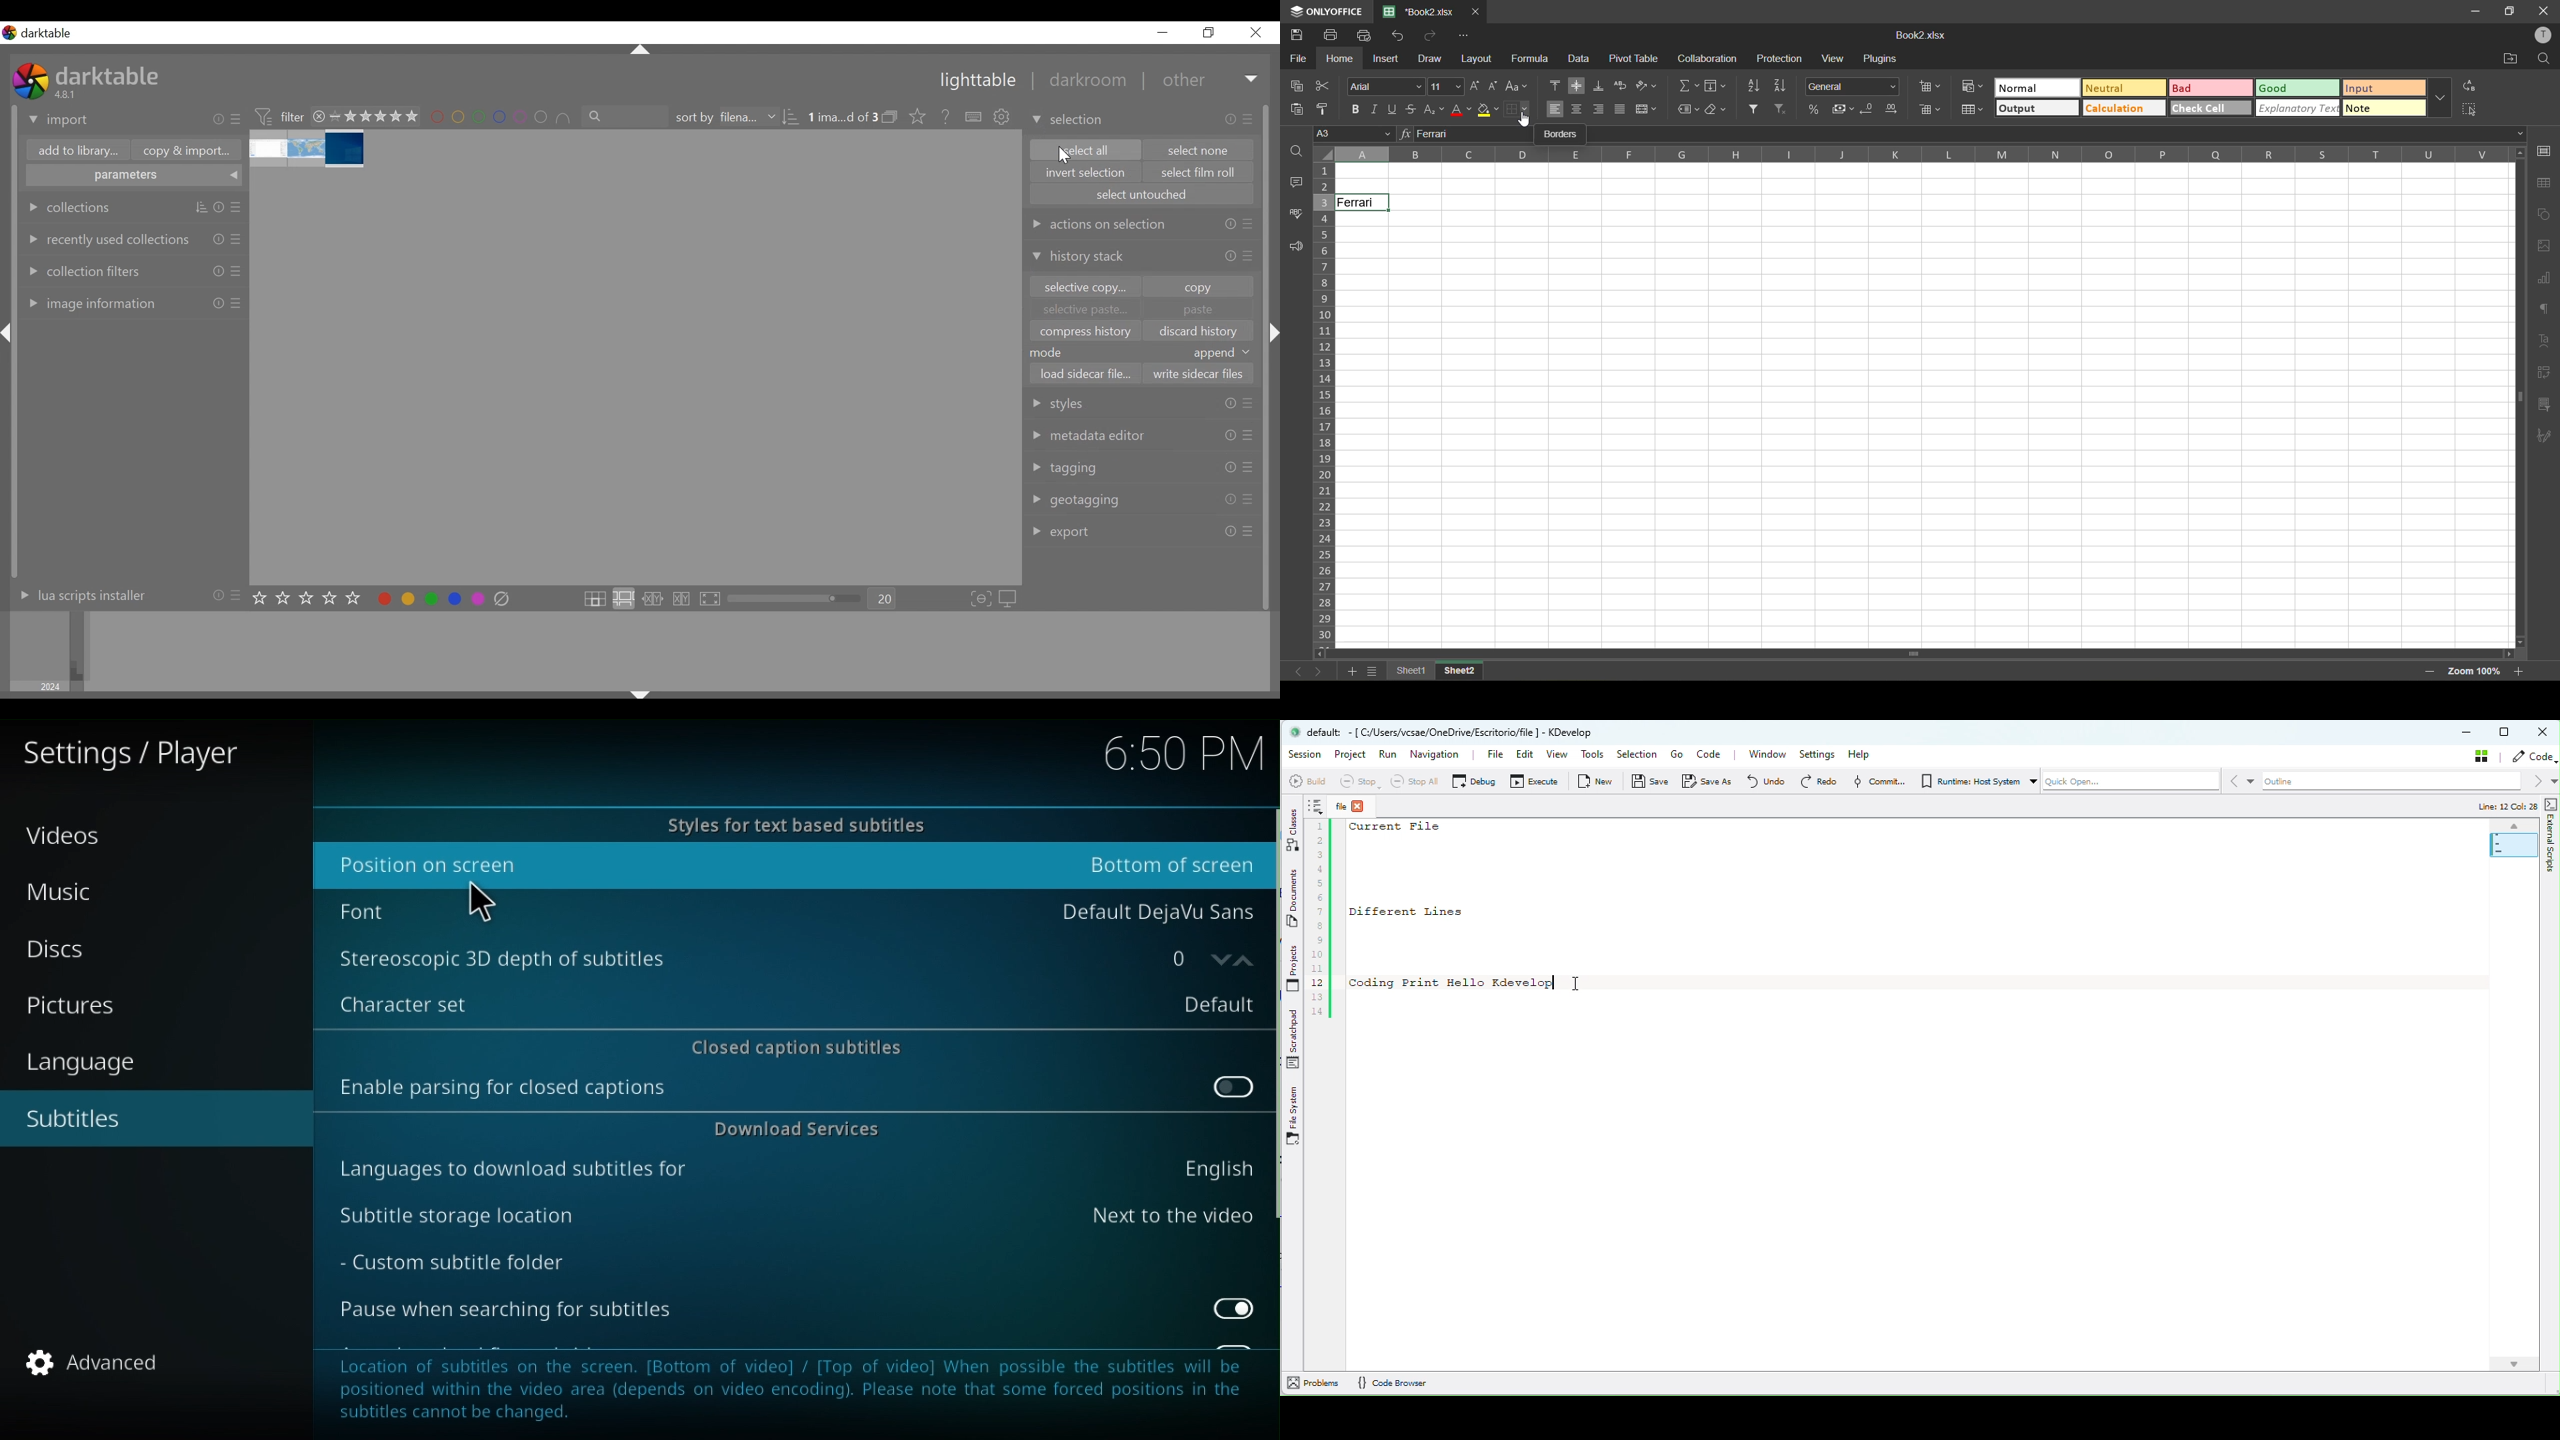  Describe the element at coordinates (1533, 59) in the screenshot. I see `formula` at that location.